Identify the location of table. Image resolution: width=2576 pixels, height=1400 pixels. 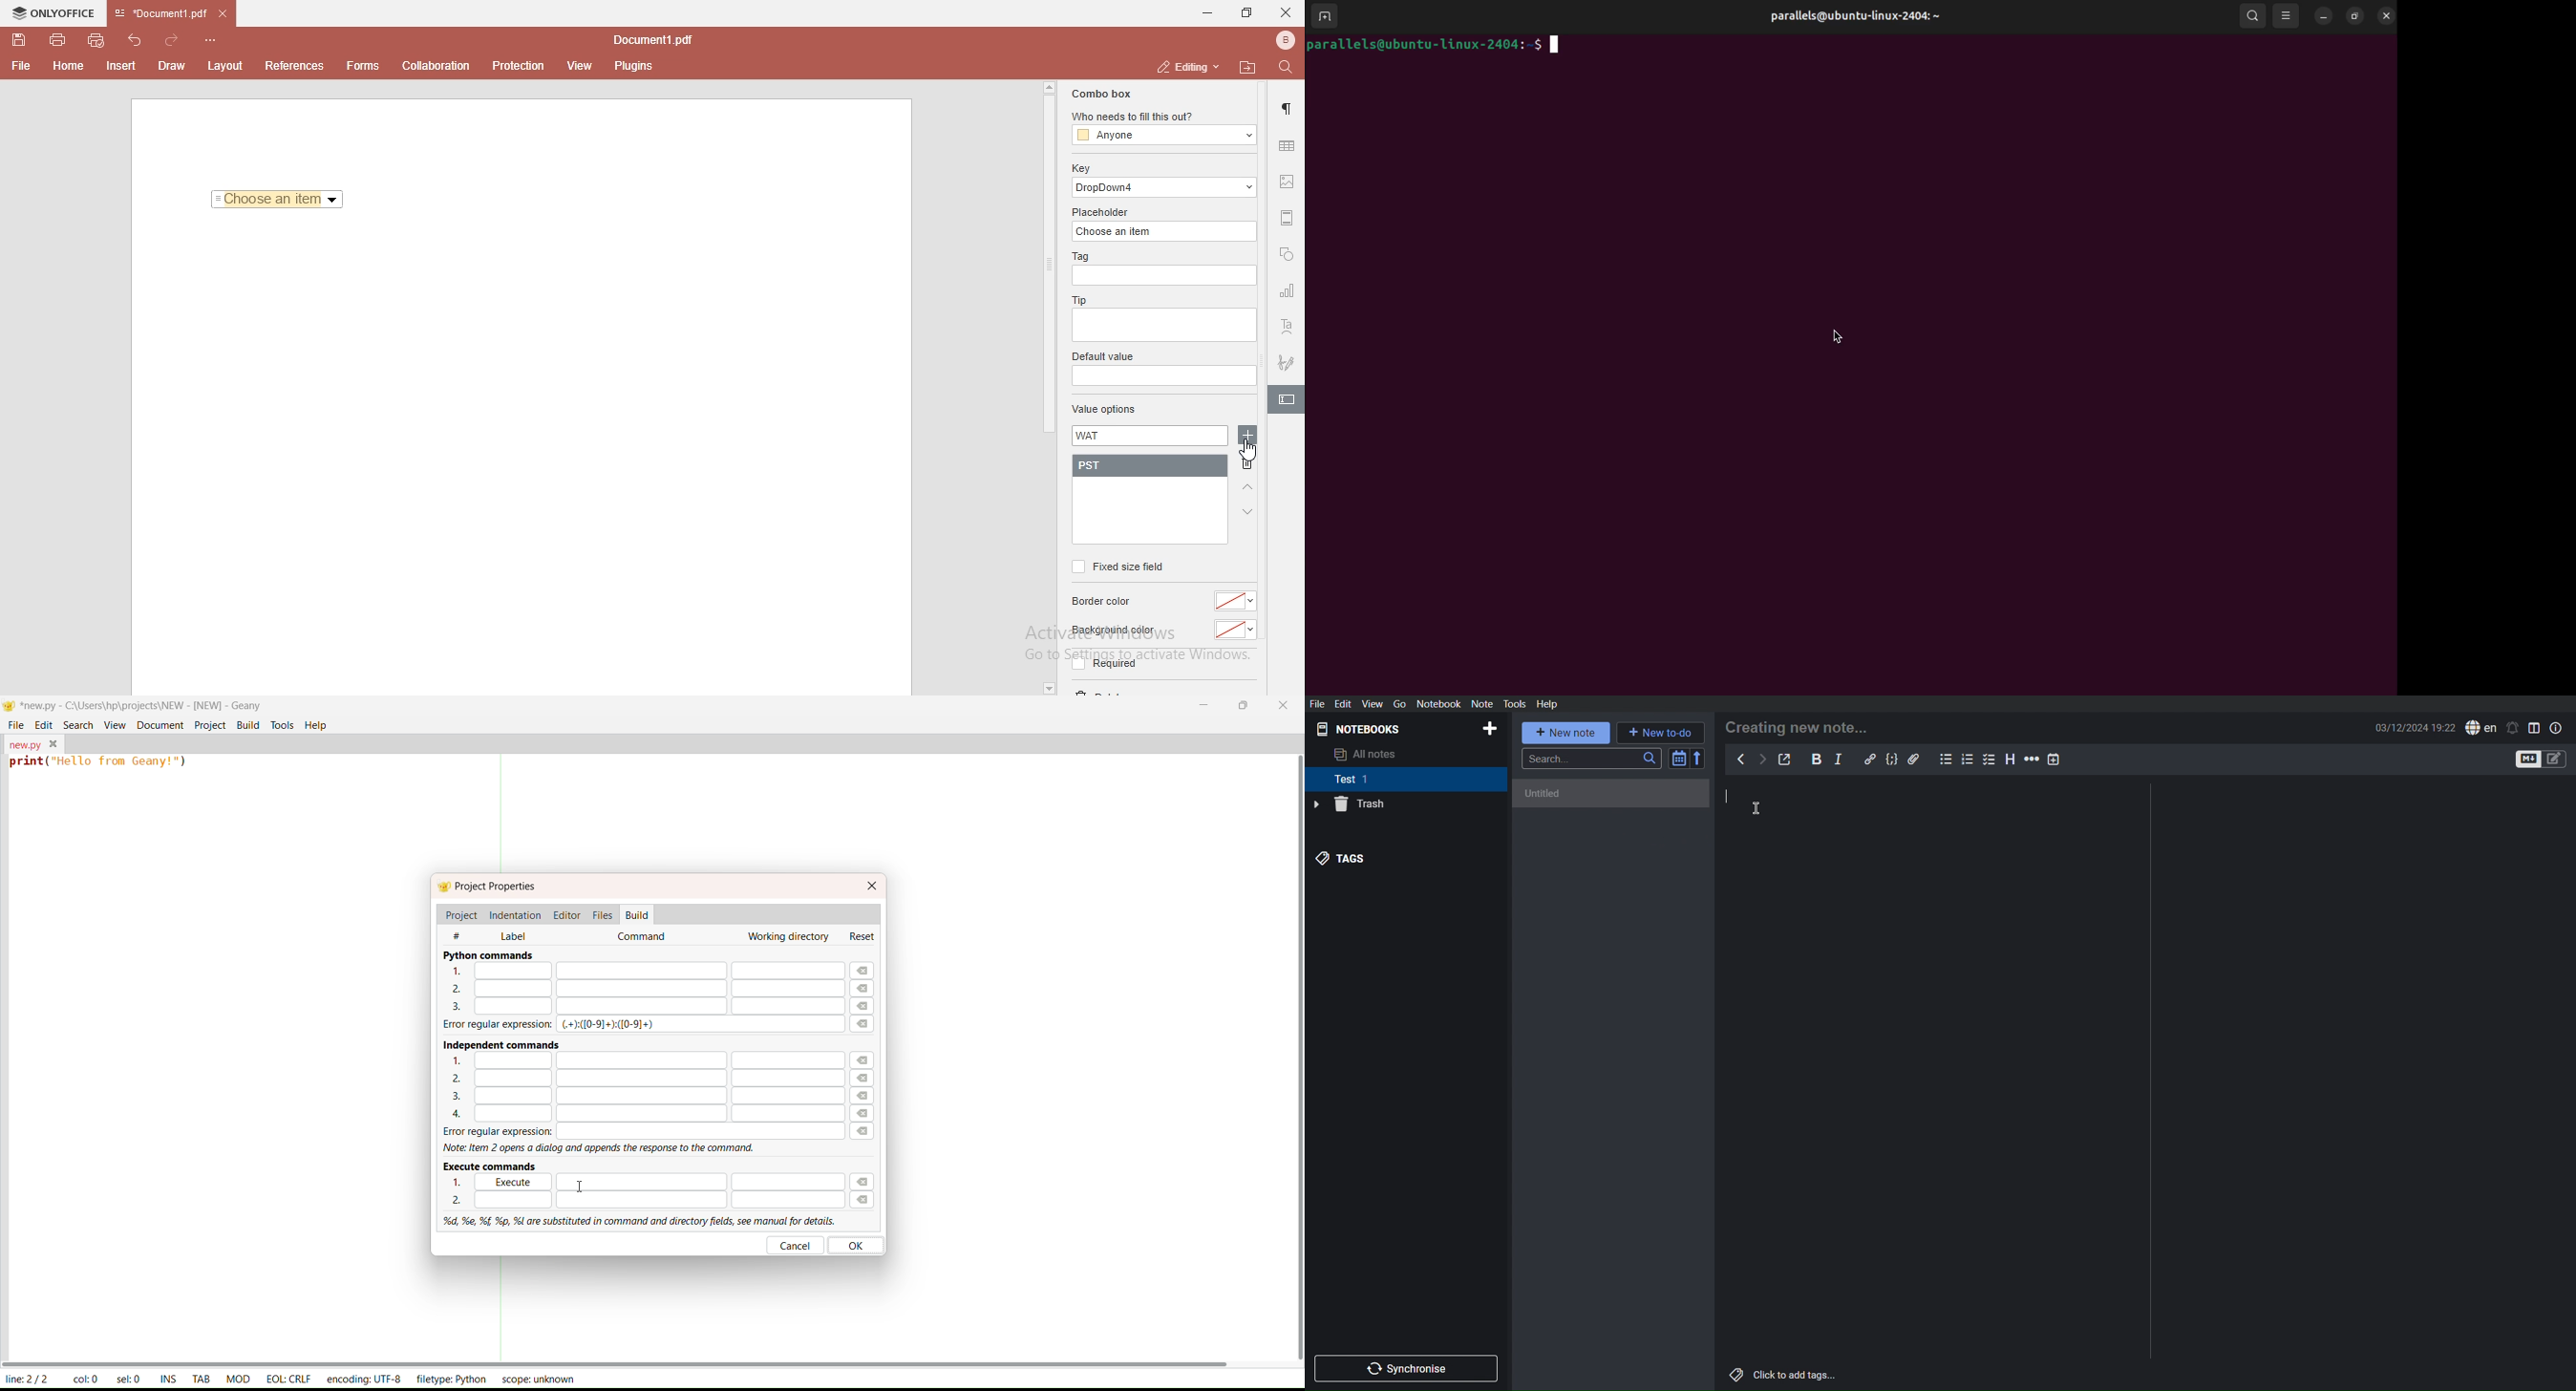
(1287, 145).